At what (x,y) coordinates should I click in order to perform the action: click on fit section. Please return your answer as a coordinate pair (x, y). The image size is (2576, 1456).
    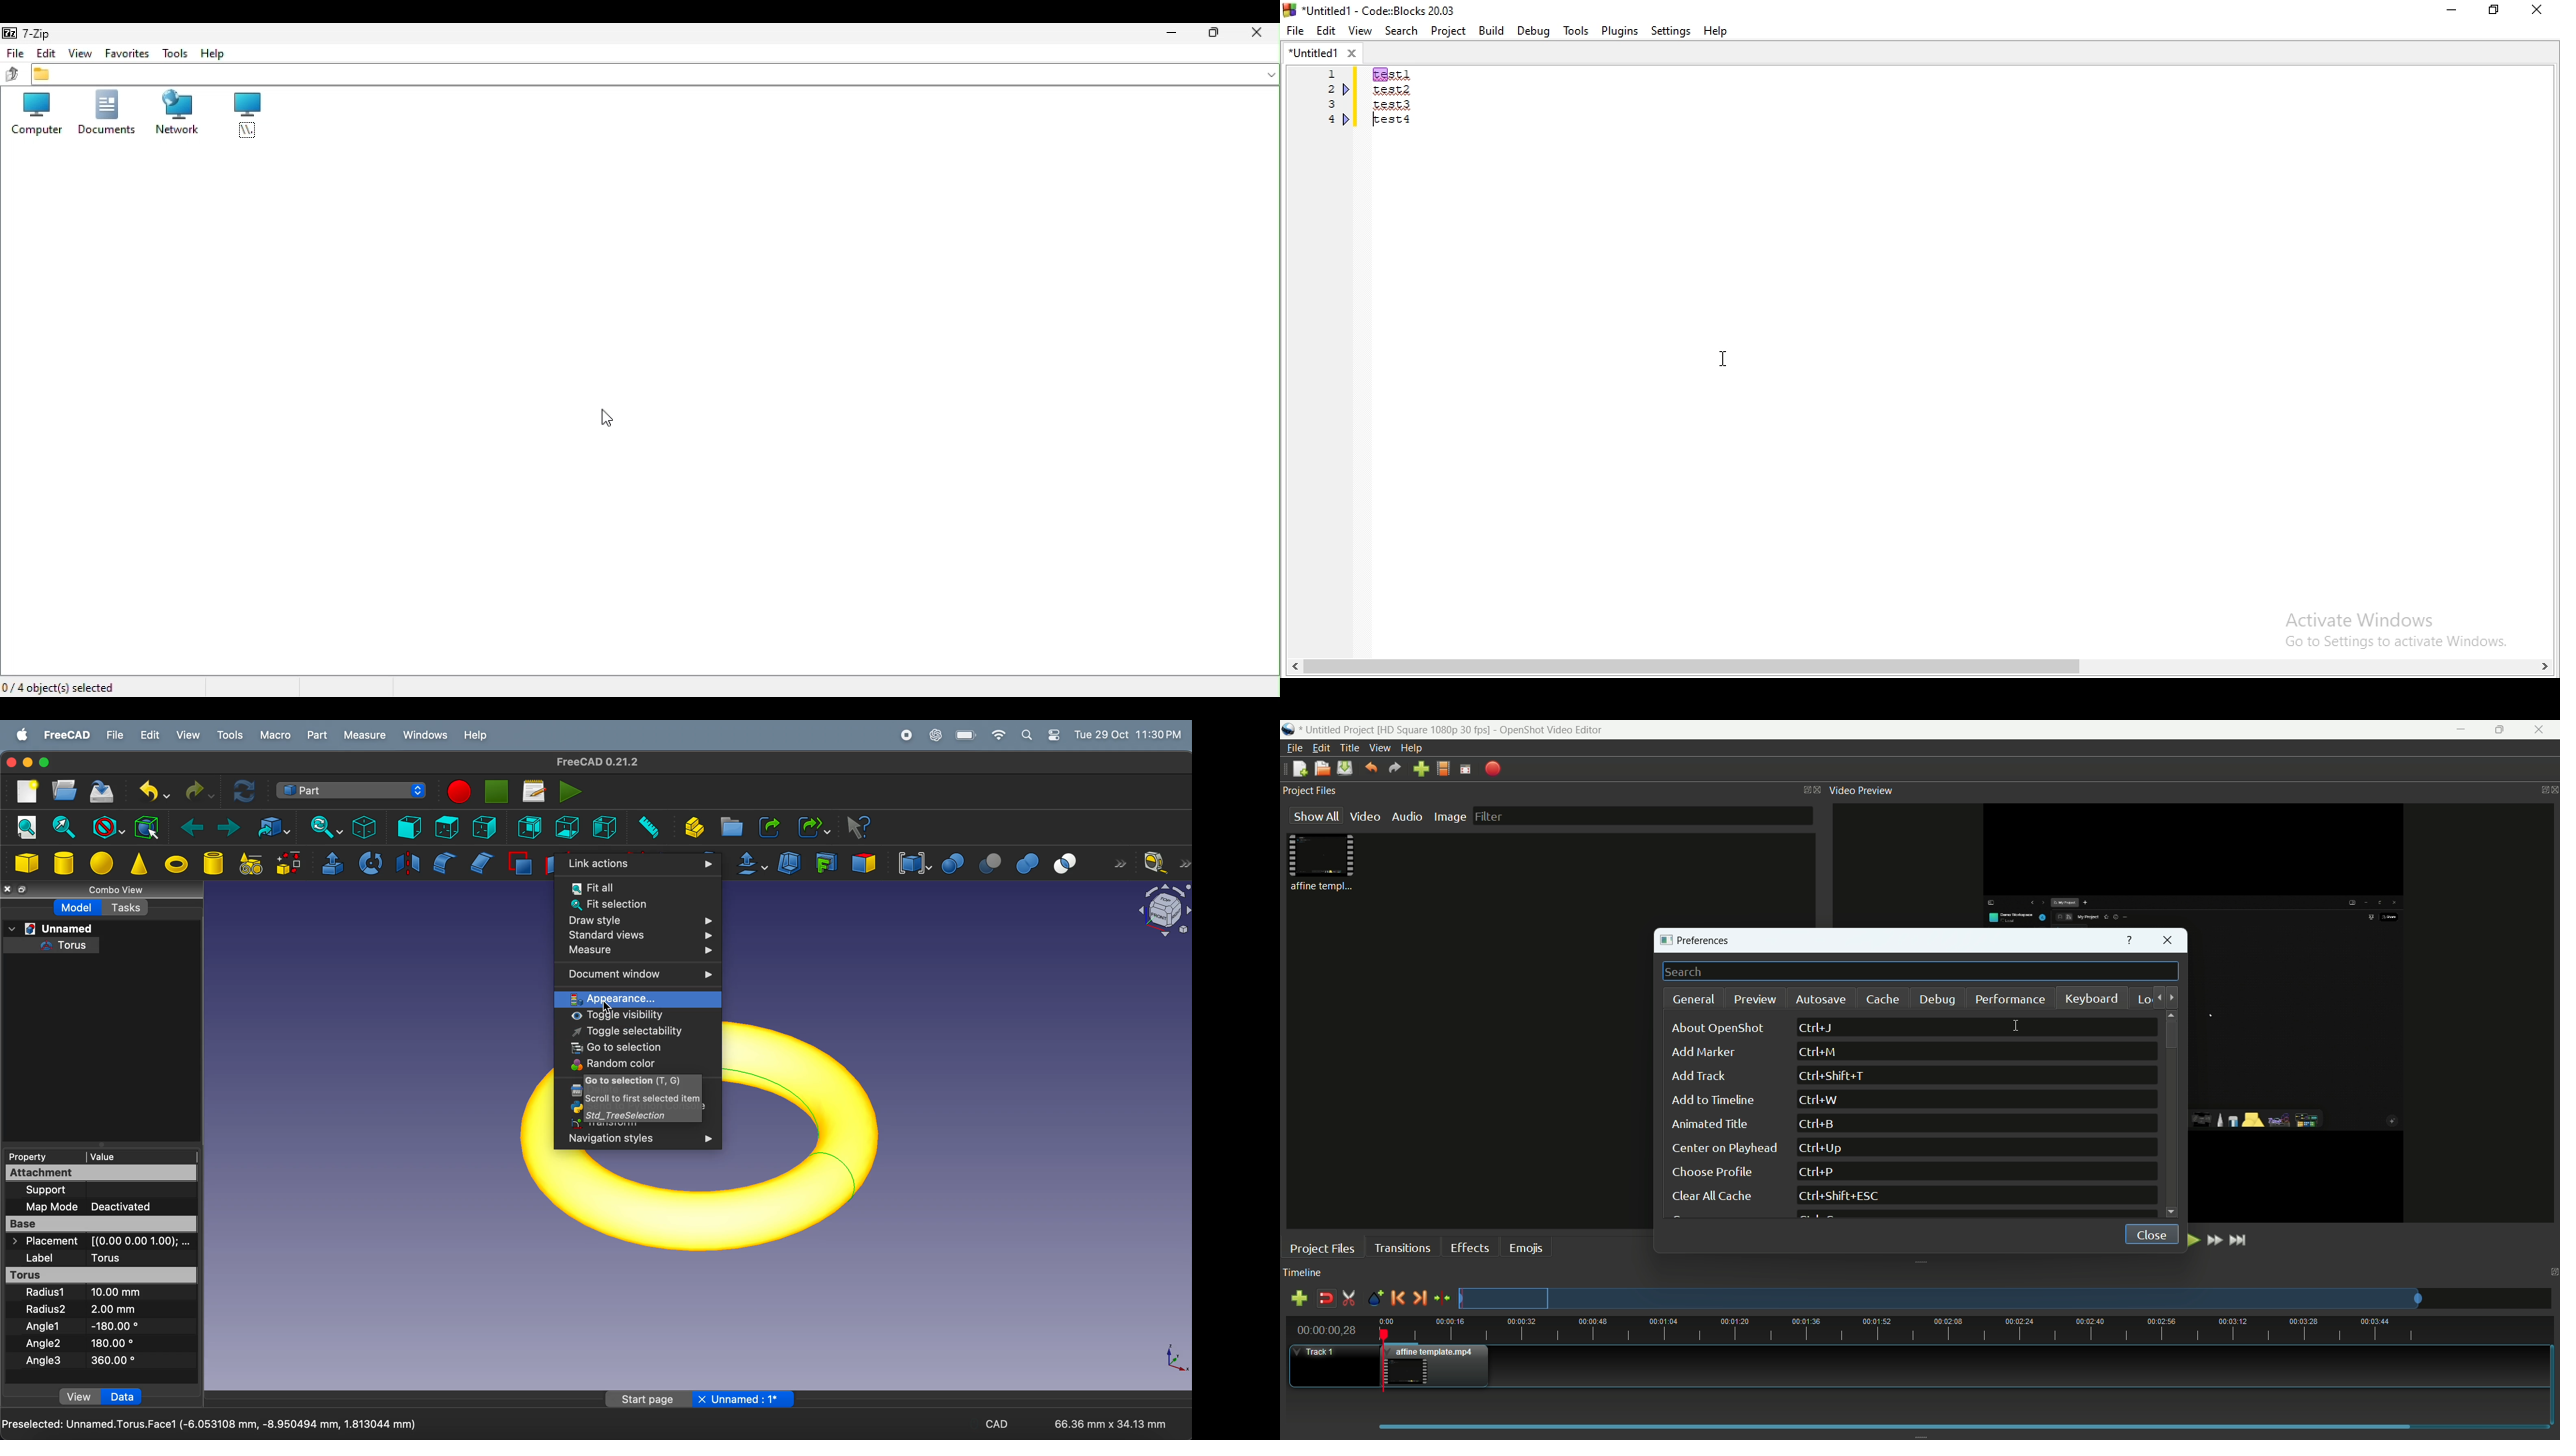
    Looking at the image, I should click on (61, 828).